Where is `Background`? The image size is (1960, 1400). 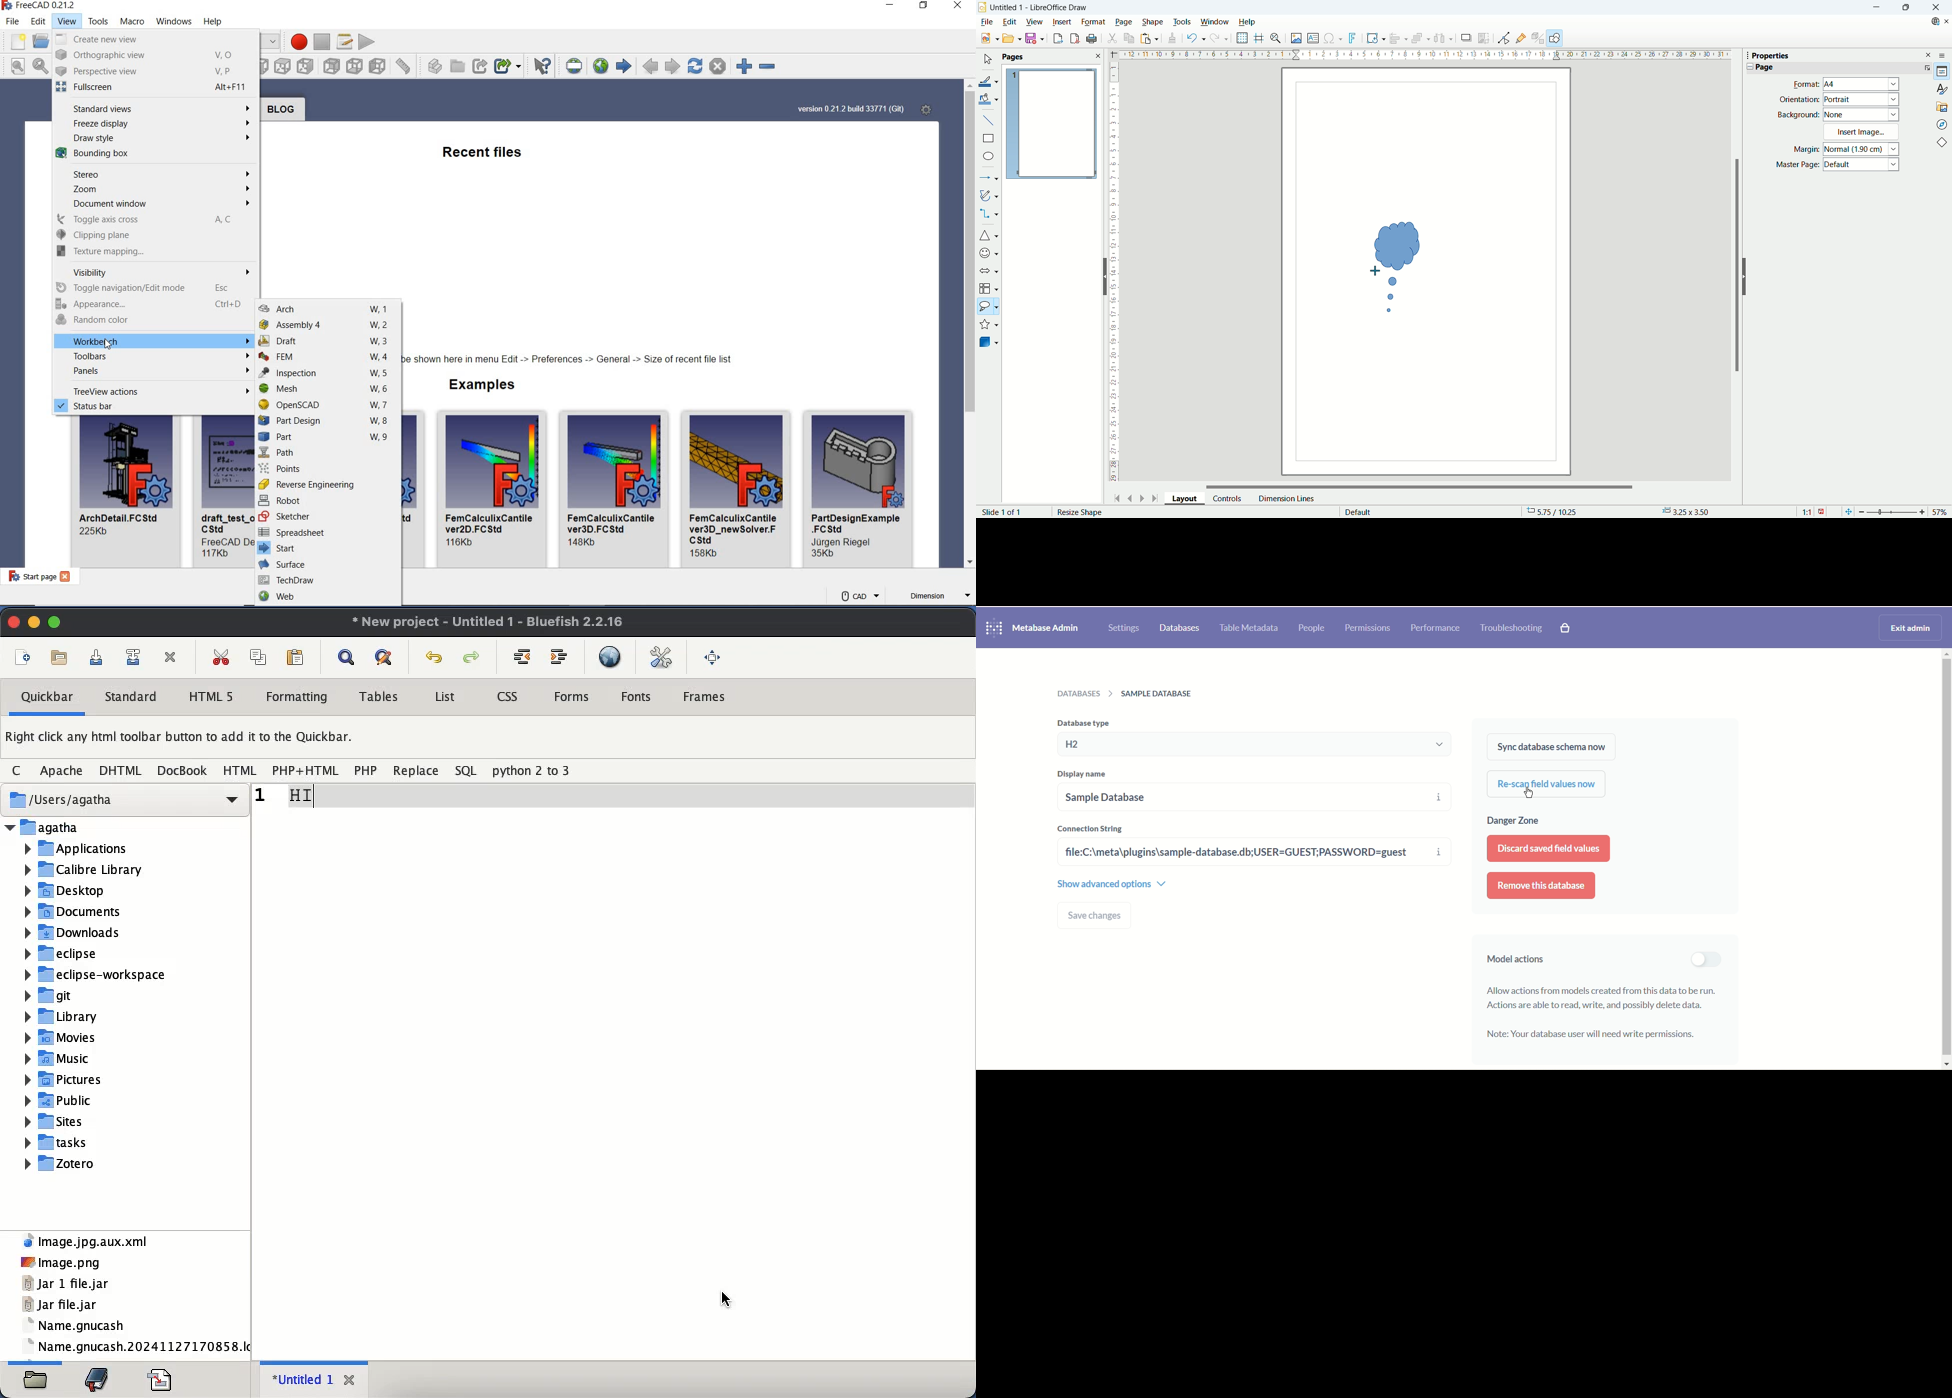
Background is located at coordinates (1798, 114).